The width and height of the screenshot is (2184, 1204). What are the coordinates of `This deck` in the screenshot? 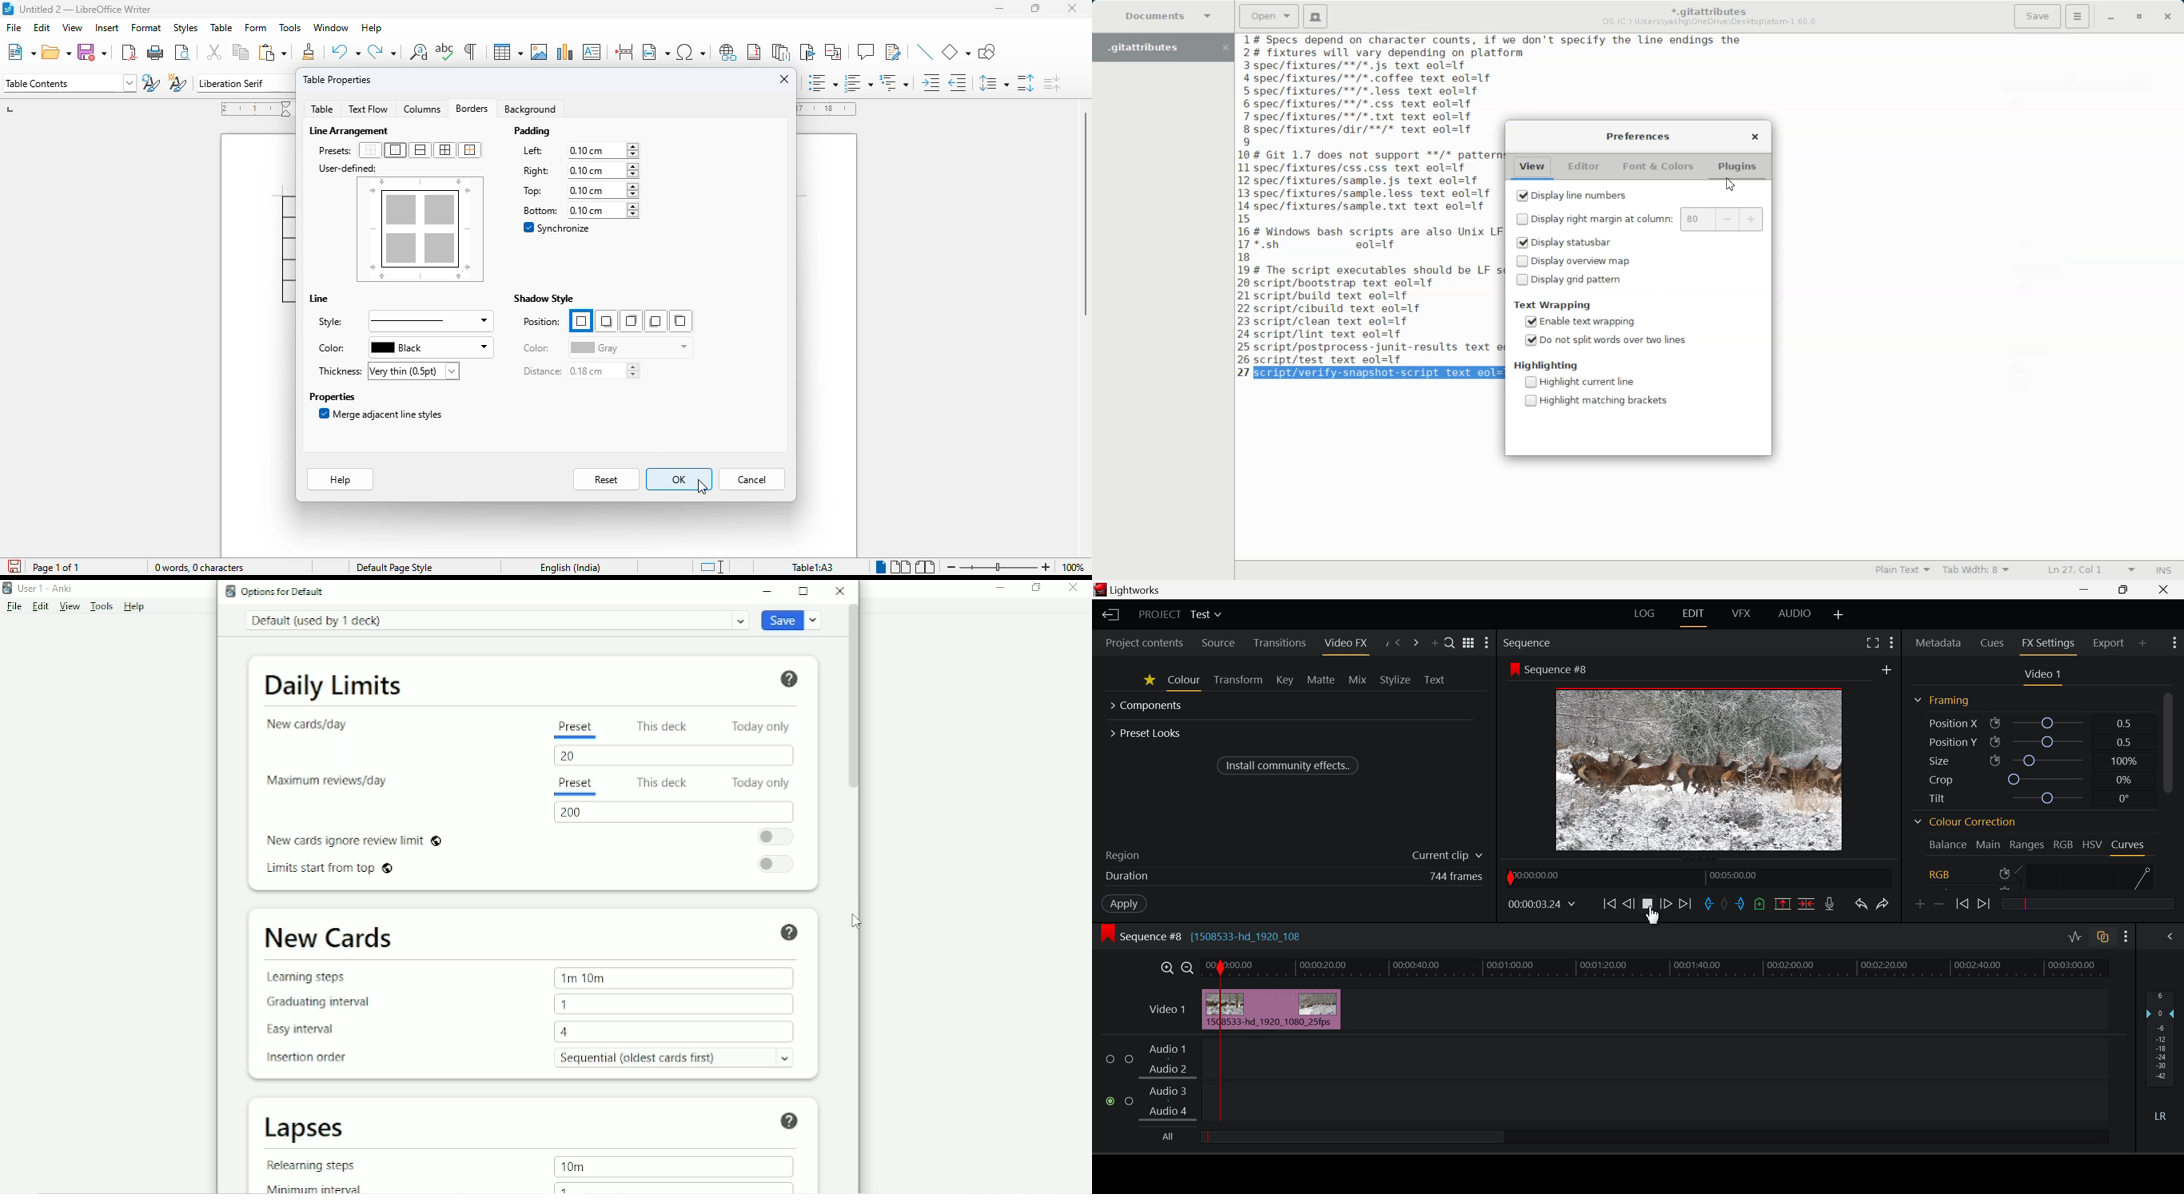 It's located at (662, 725).